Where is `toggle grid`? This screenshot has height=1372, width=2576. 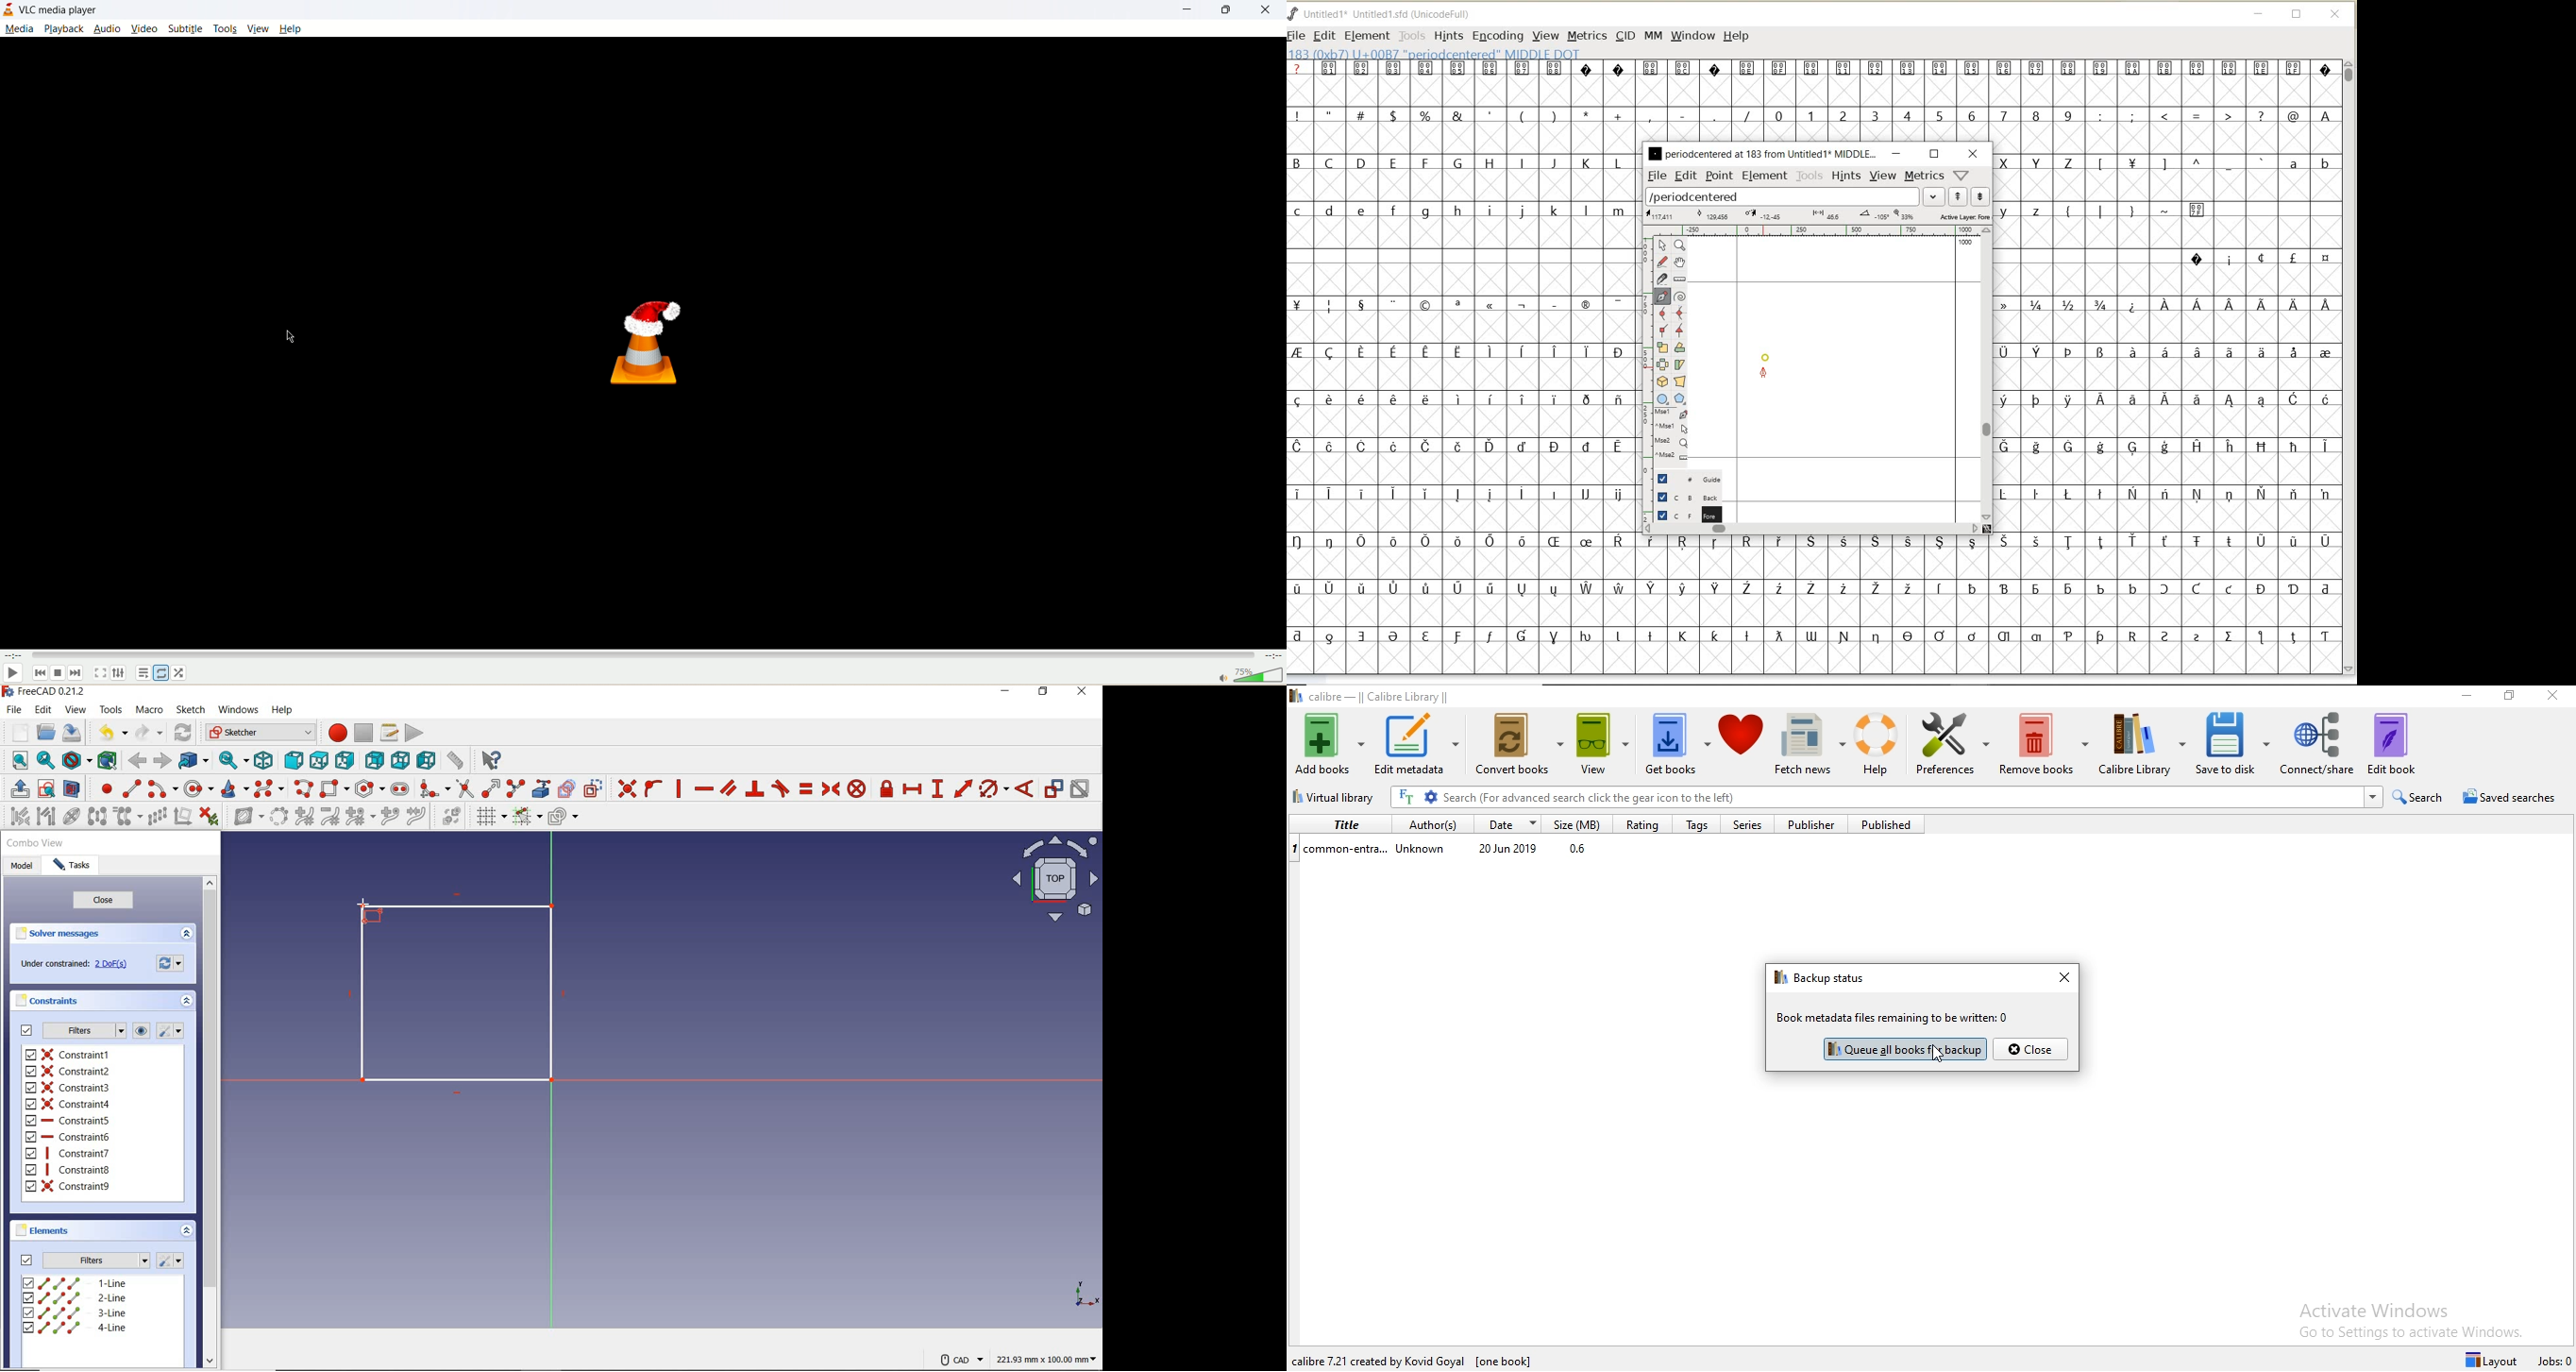
toggle grid is located at coordinates (488, 817).